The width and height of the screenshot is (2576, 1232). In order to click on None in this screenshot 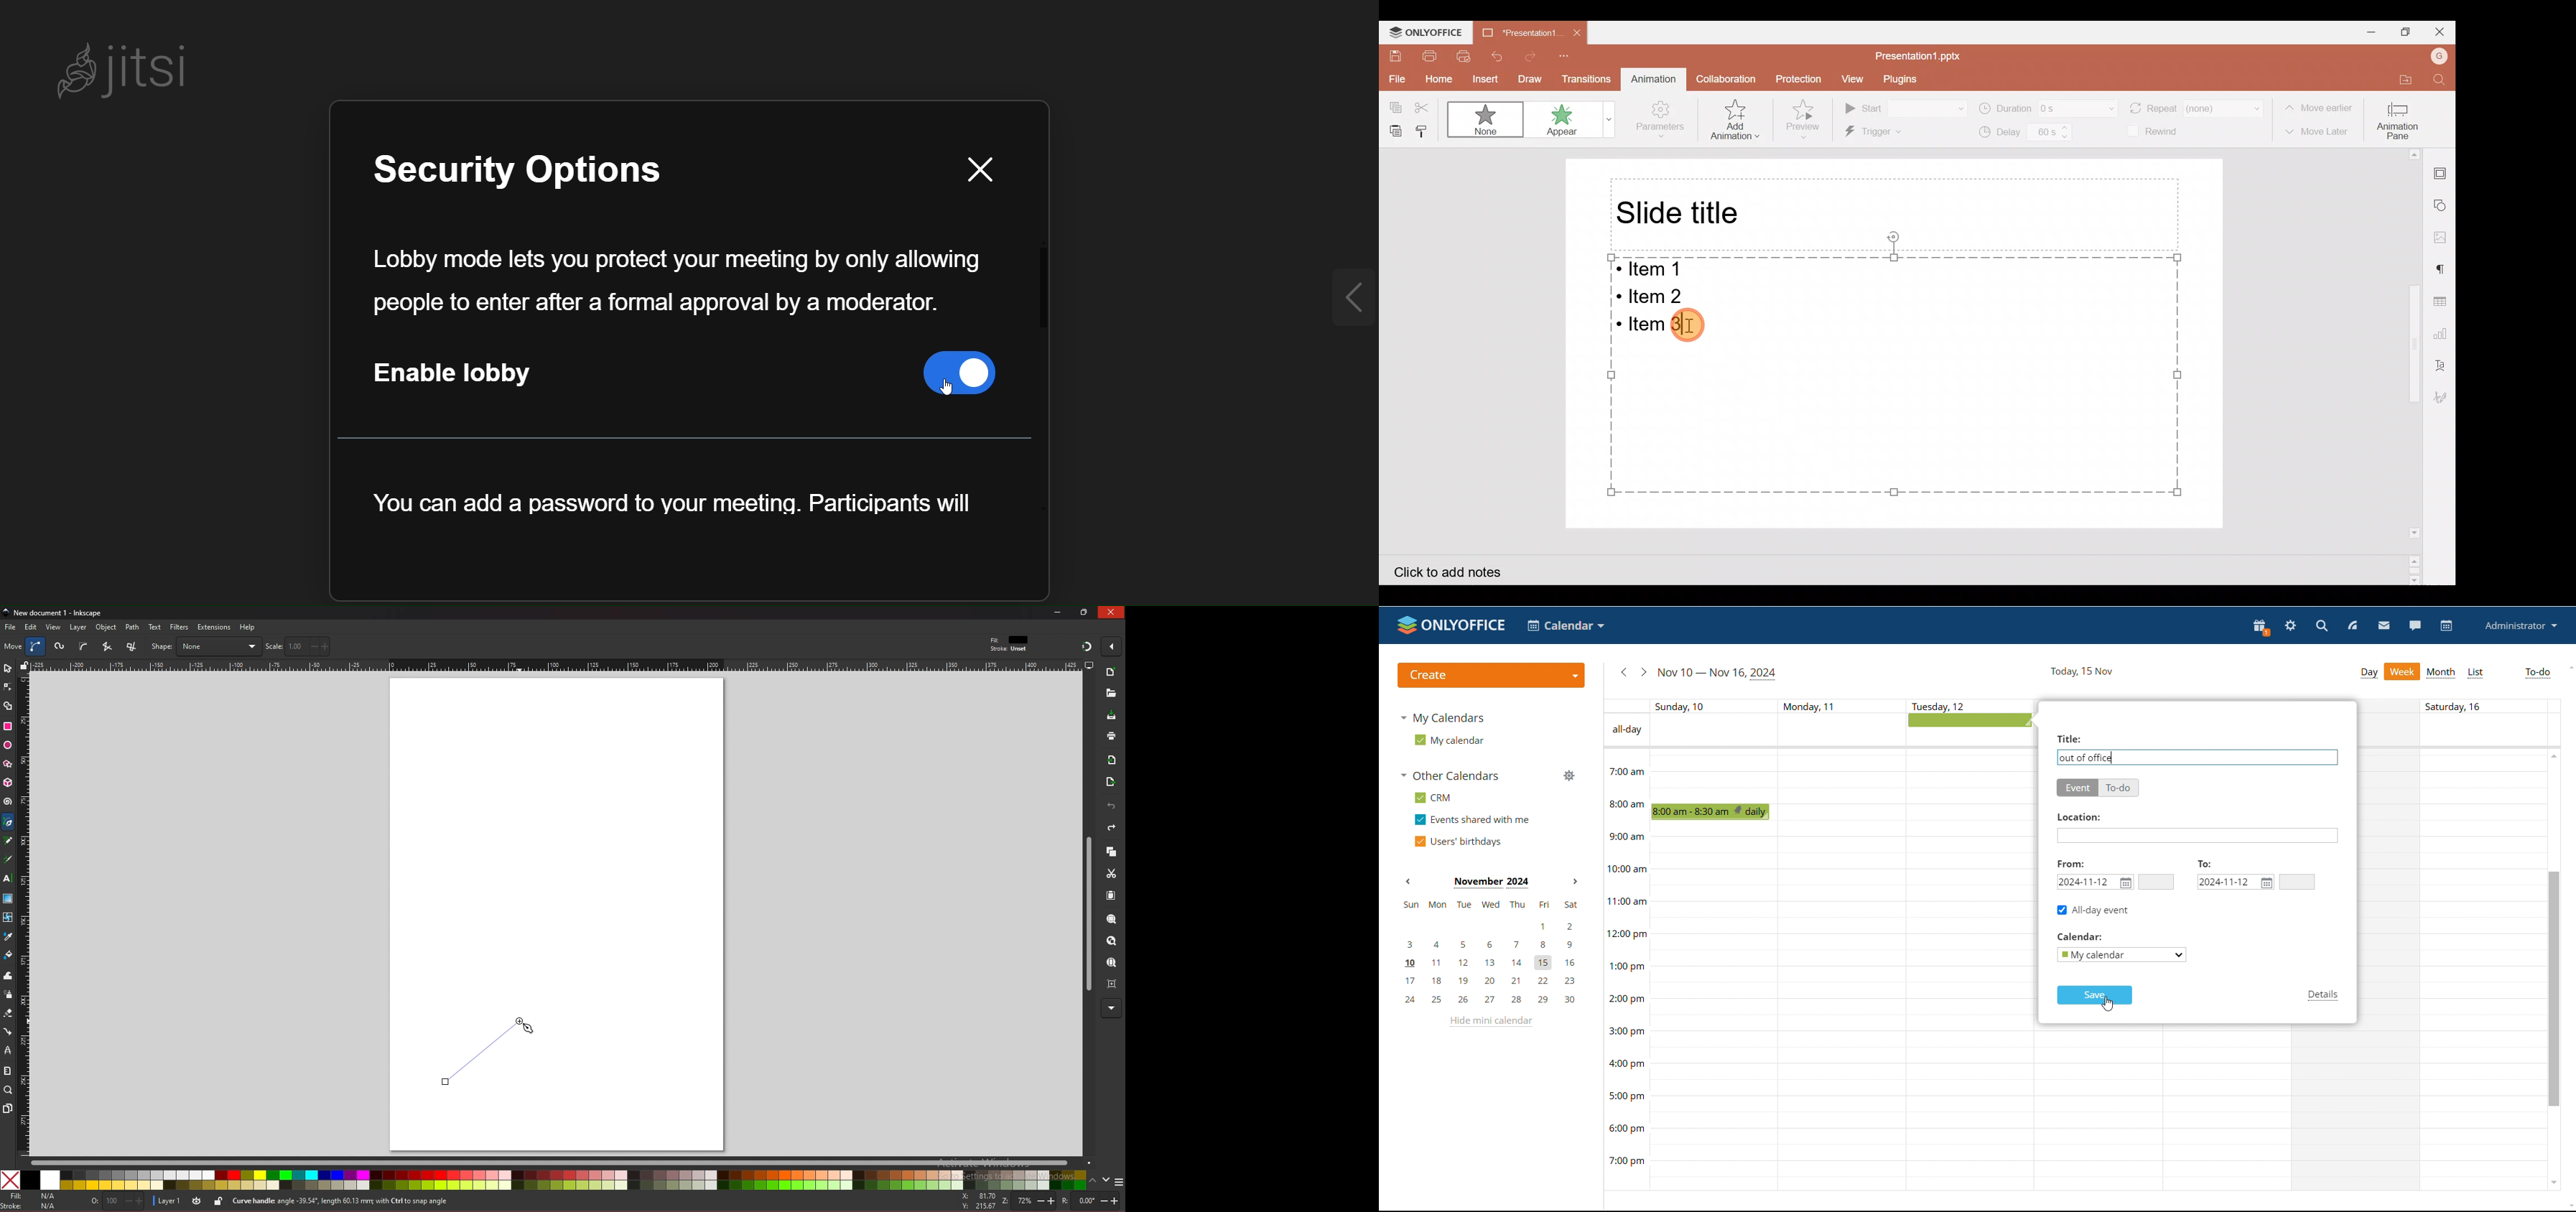, I will do `click(1483, 118)`.